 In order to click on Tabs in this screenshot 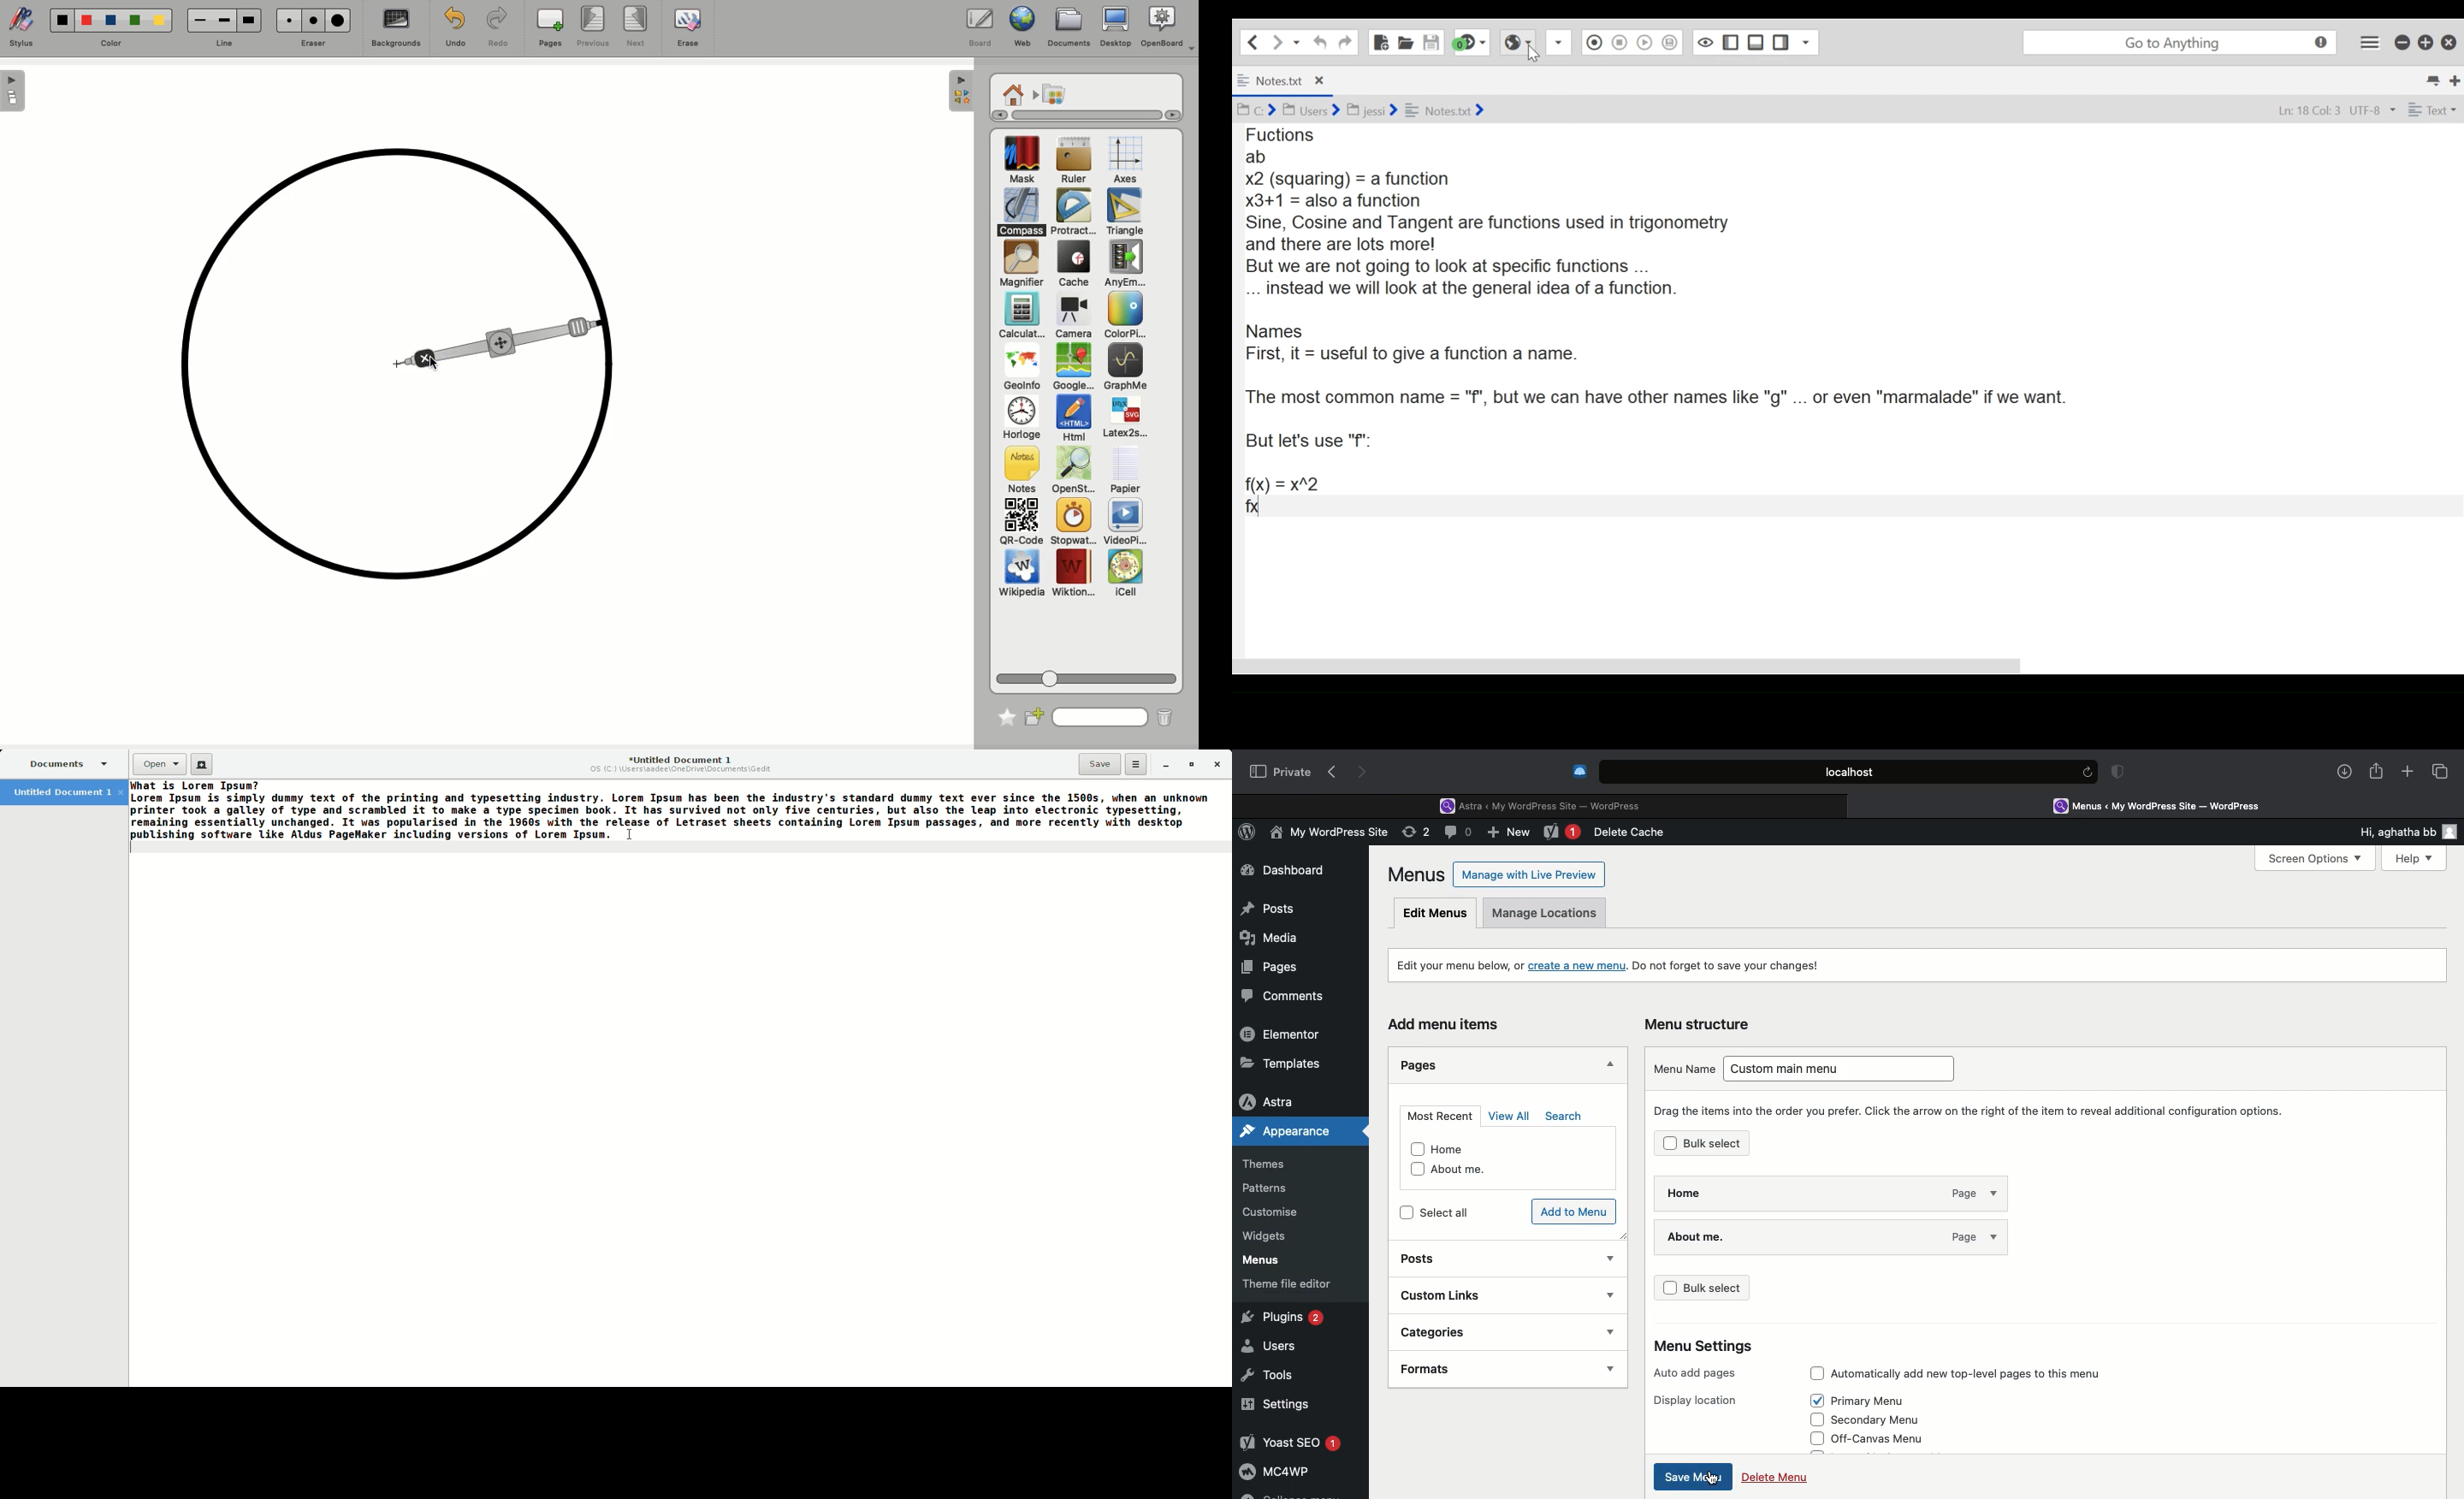, I will do `click(2441, 771)`.